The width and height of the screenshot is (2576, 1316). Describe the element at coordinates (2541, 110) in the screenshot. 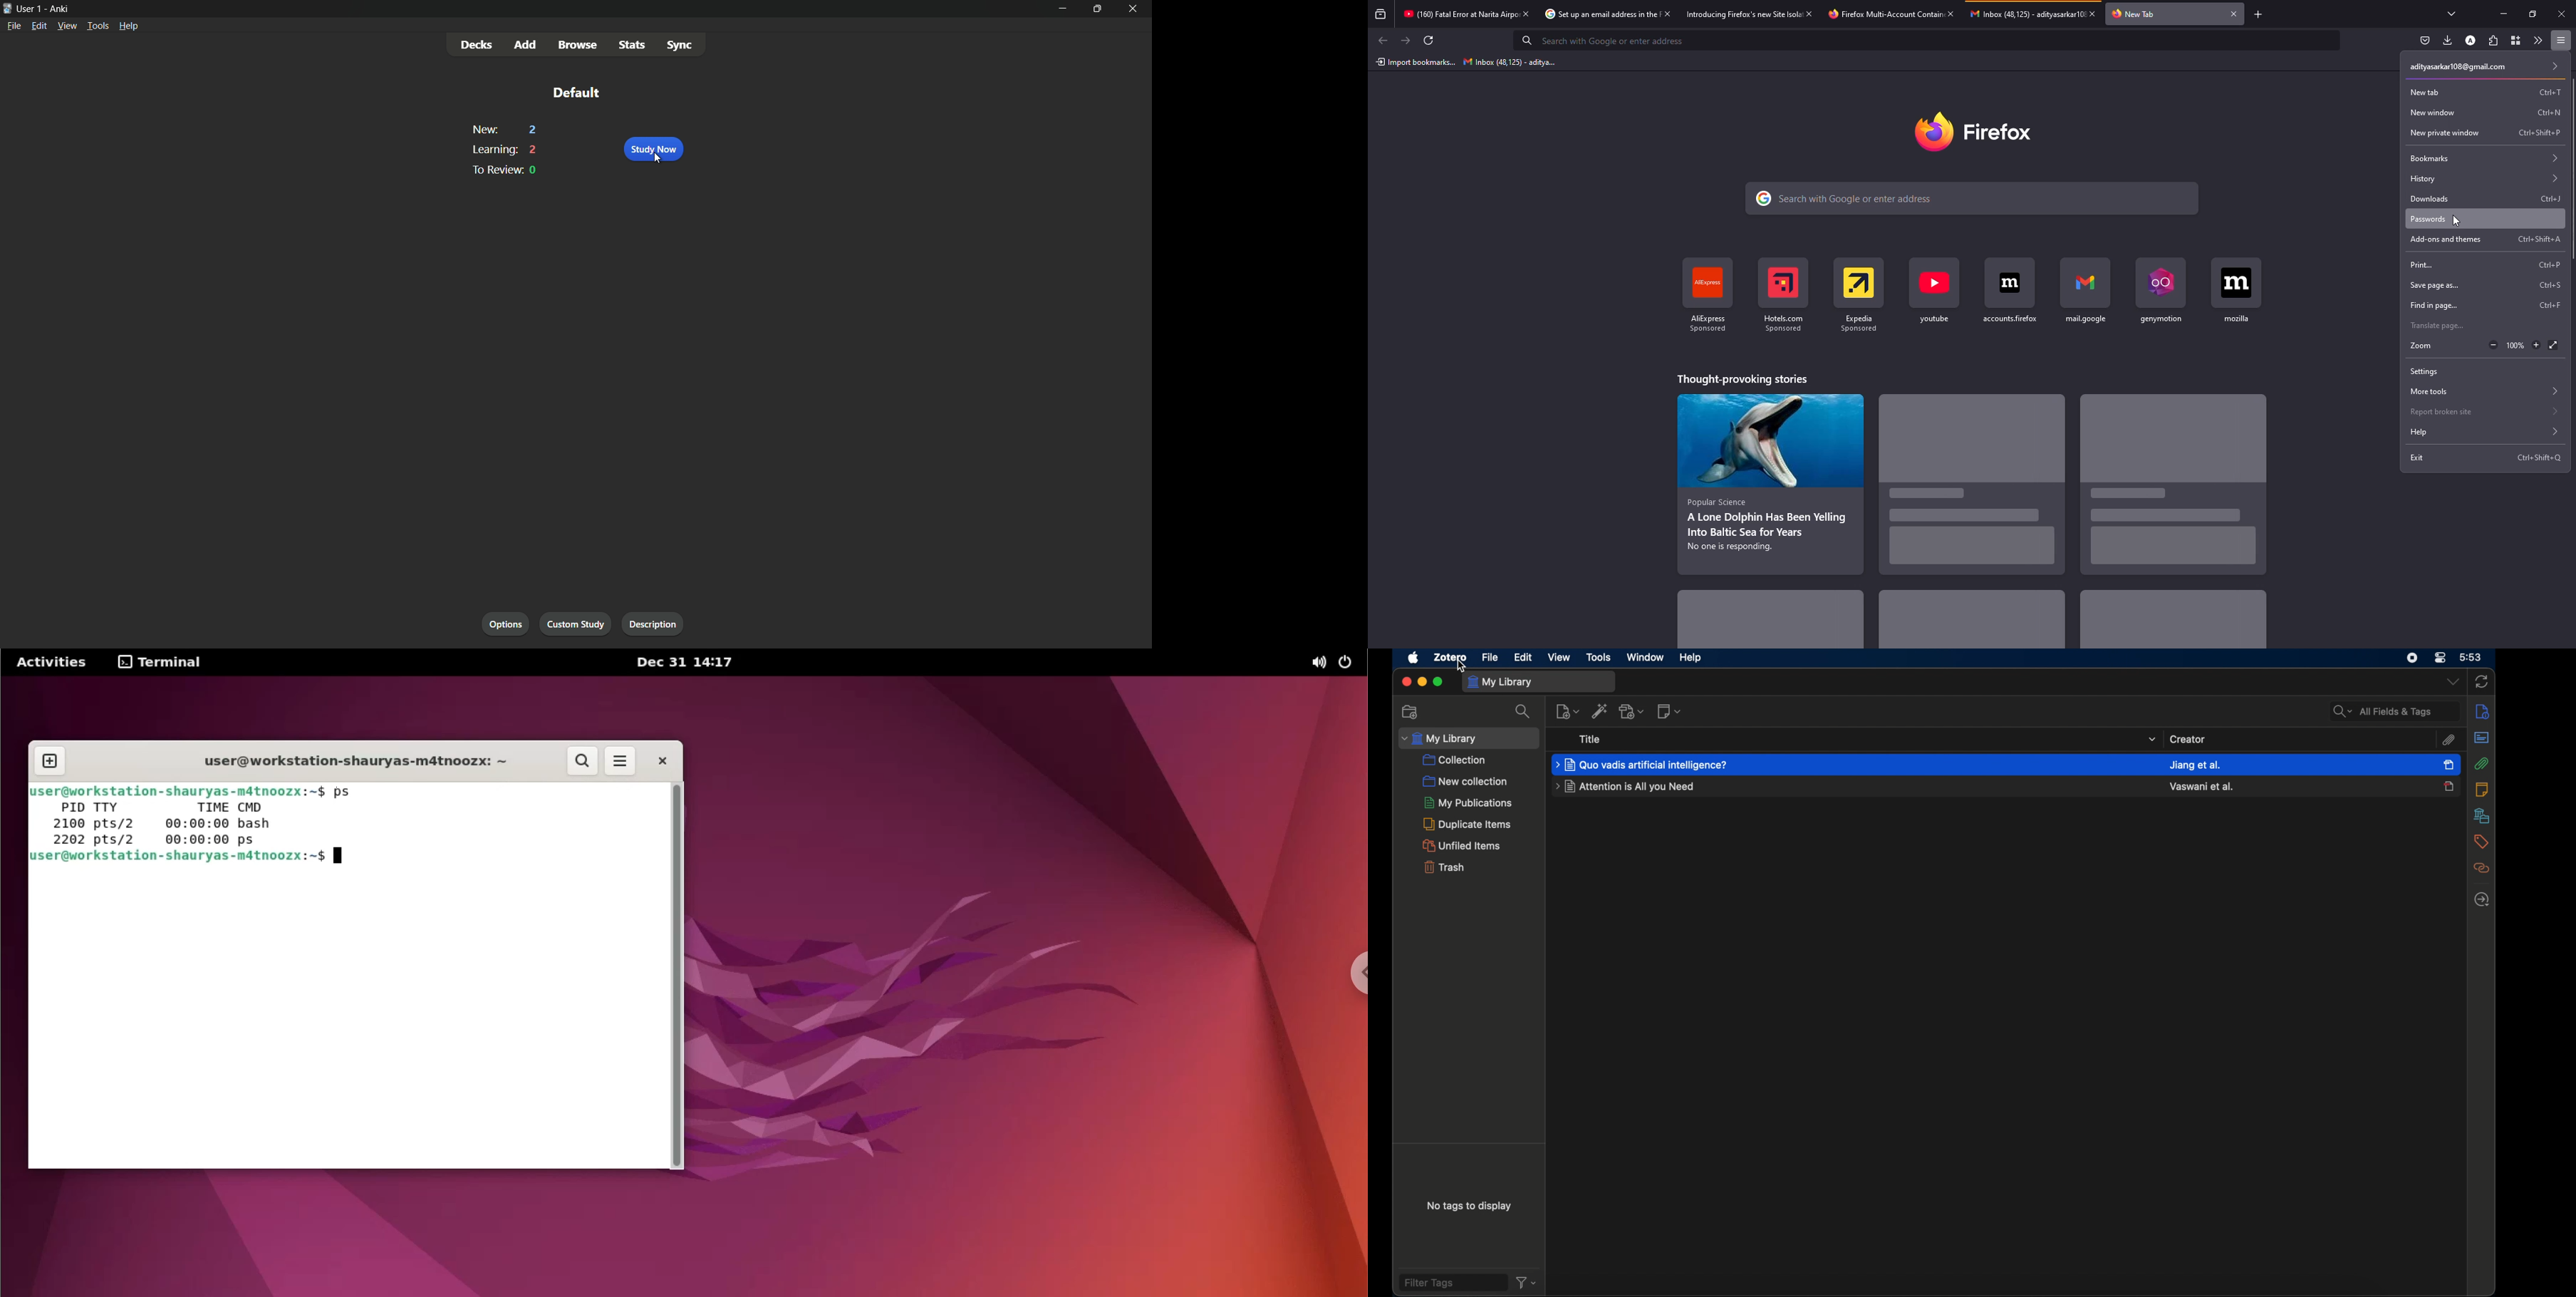

I see `shortcut` at that location.